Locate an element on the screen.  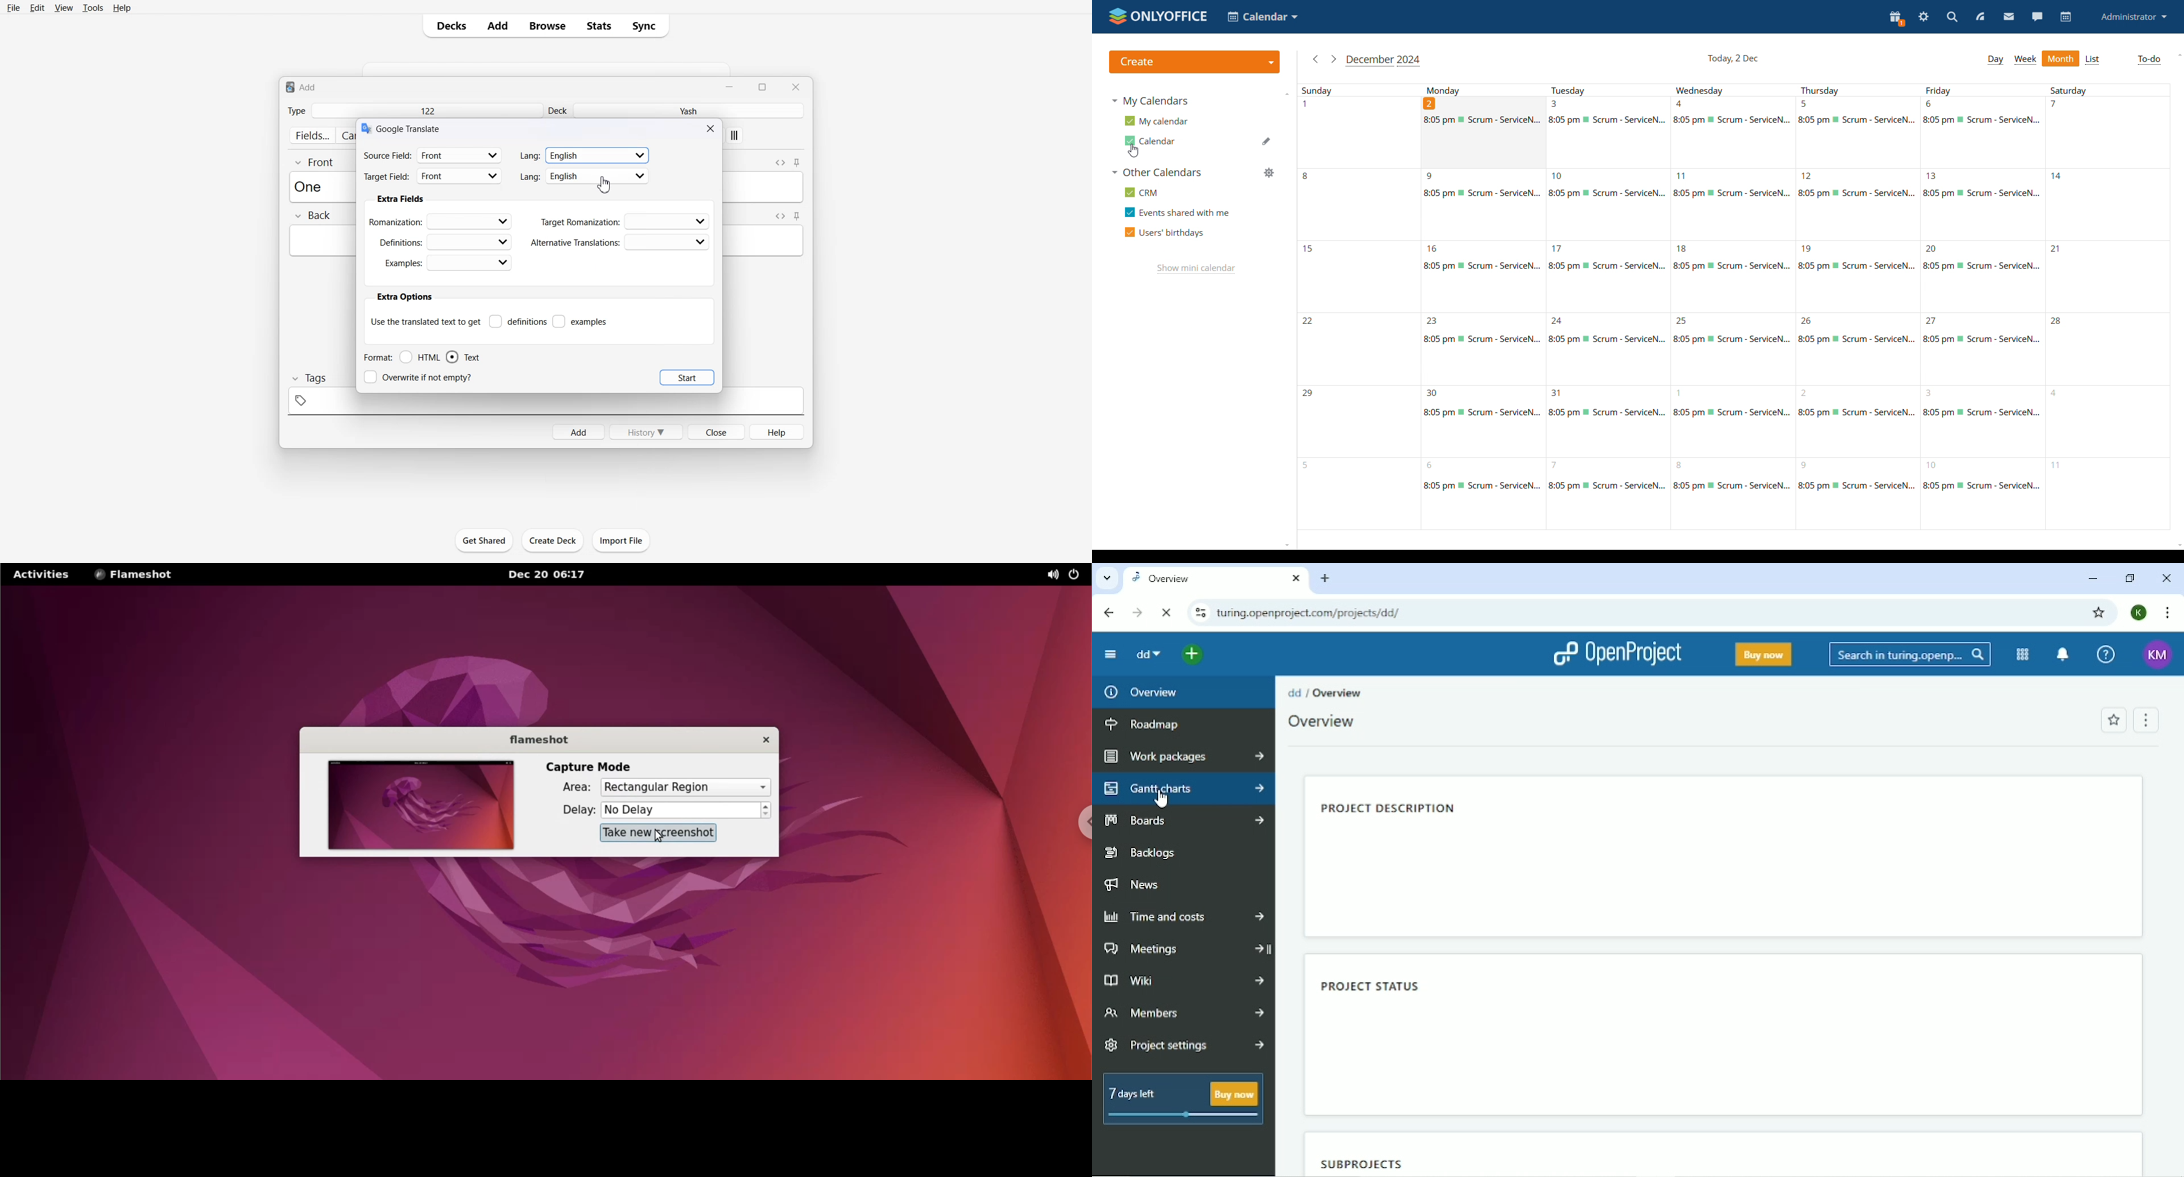
15 is located at coordinates (1358, 275).